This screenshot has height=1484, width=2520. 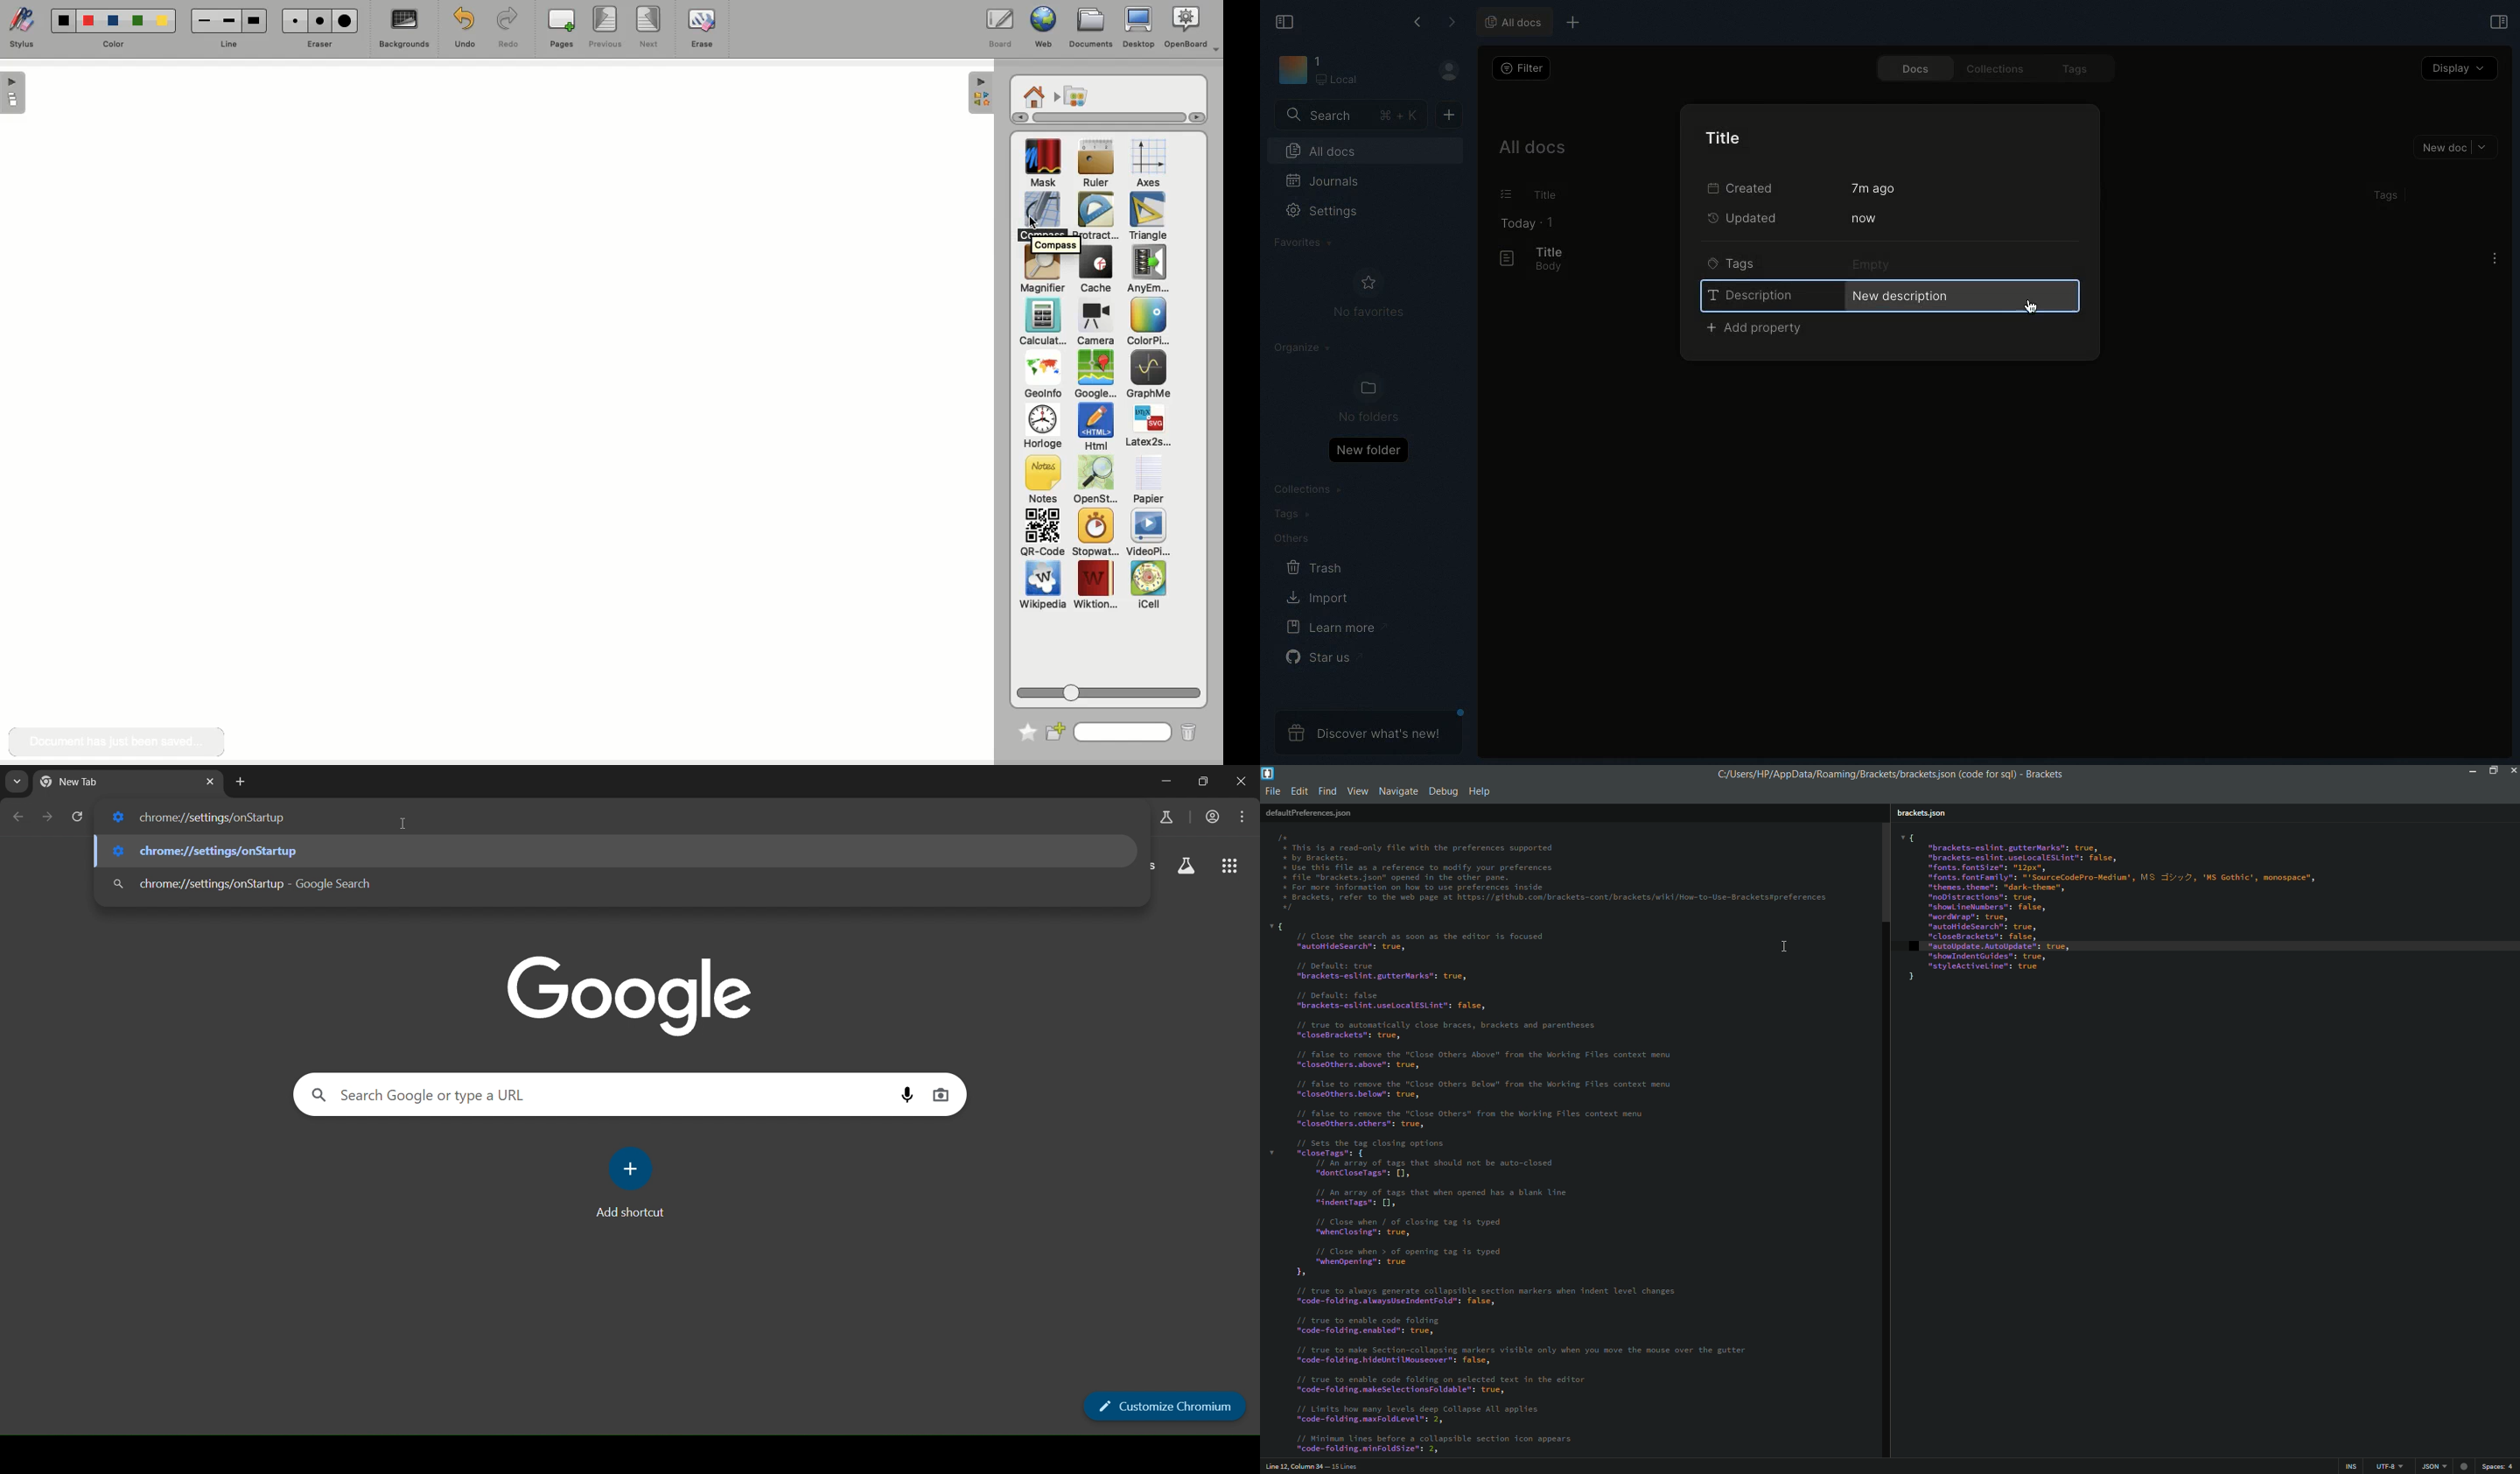 What do you see at coordinates (1397, 791) in the screenshot?
I see `navigate menu` at bounding box center [1397, 791].